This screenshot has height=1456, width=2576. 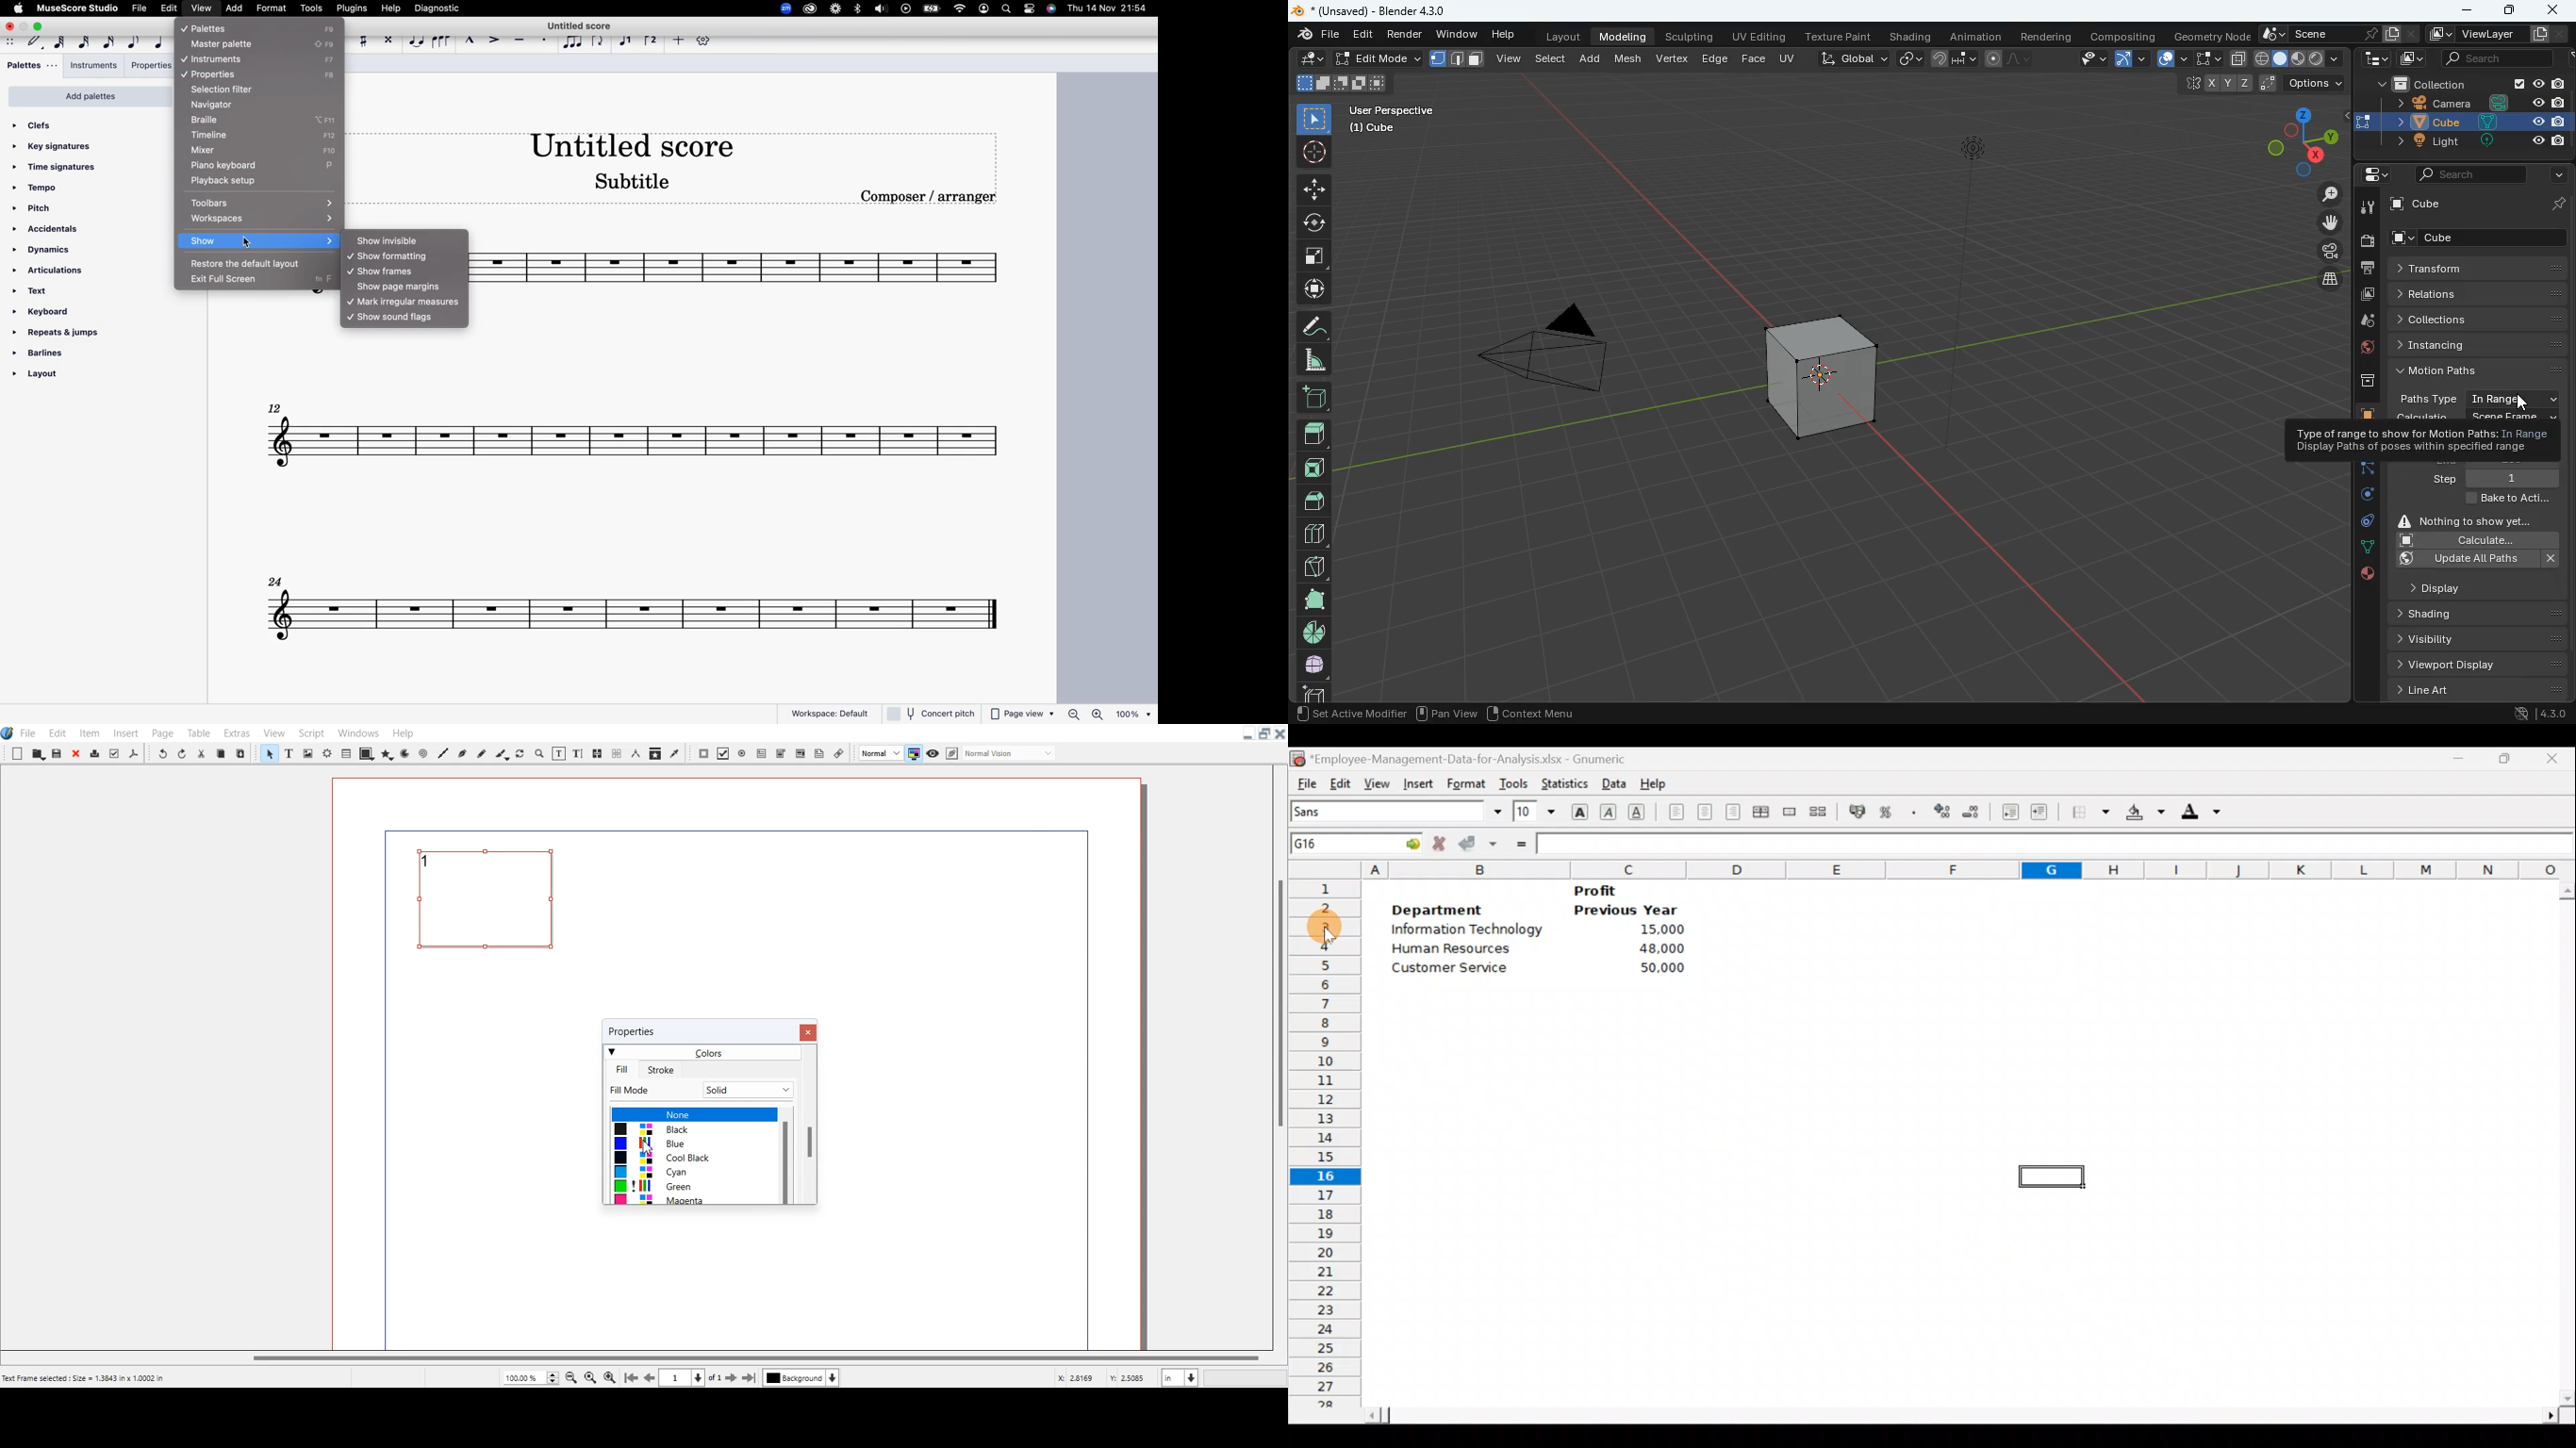 What do you see at coordinates (107, 43) in the screenshot?
I see `16th note` at bounding box center [107, 43].